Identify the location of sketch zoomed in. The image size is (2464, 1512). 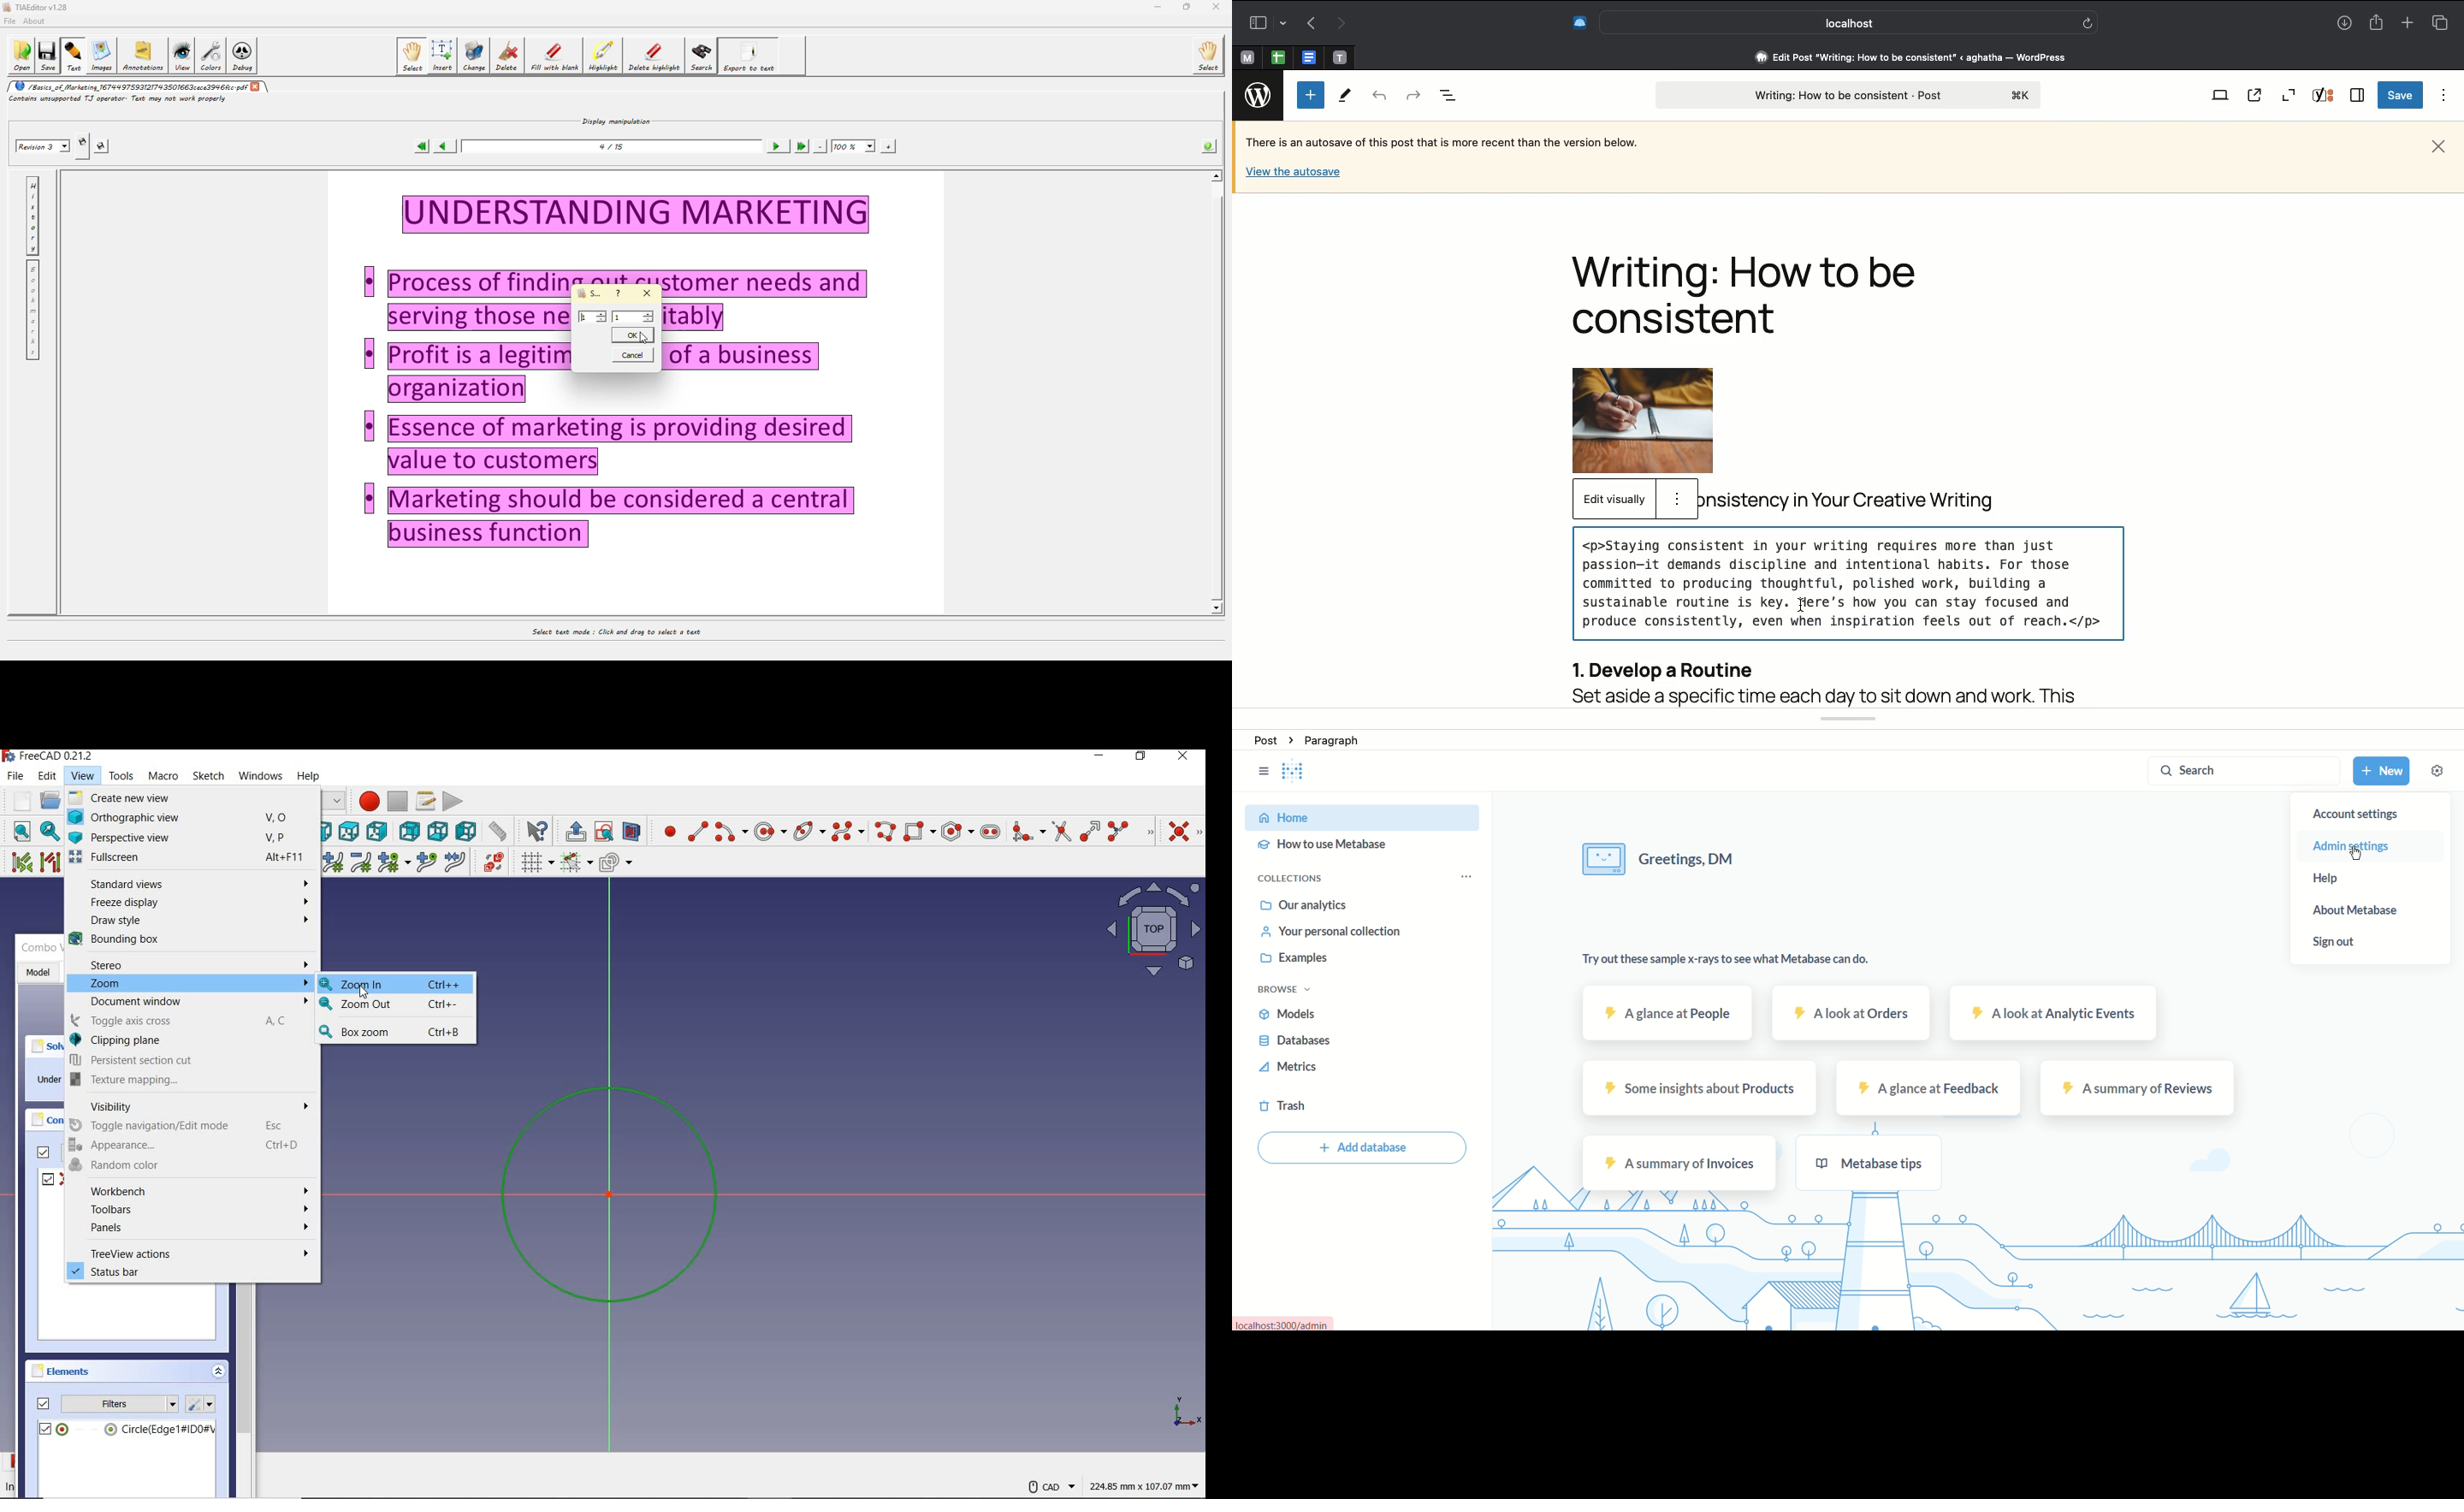
(606, 1192).